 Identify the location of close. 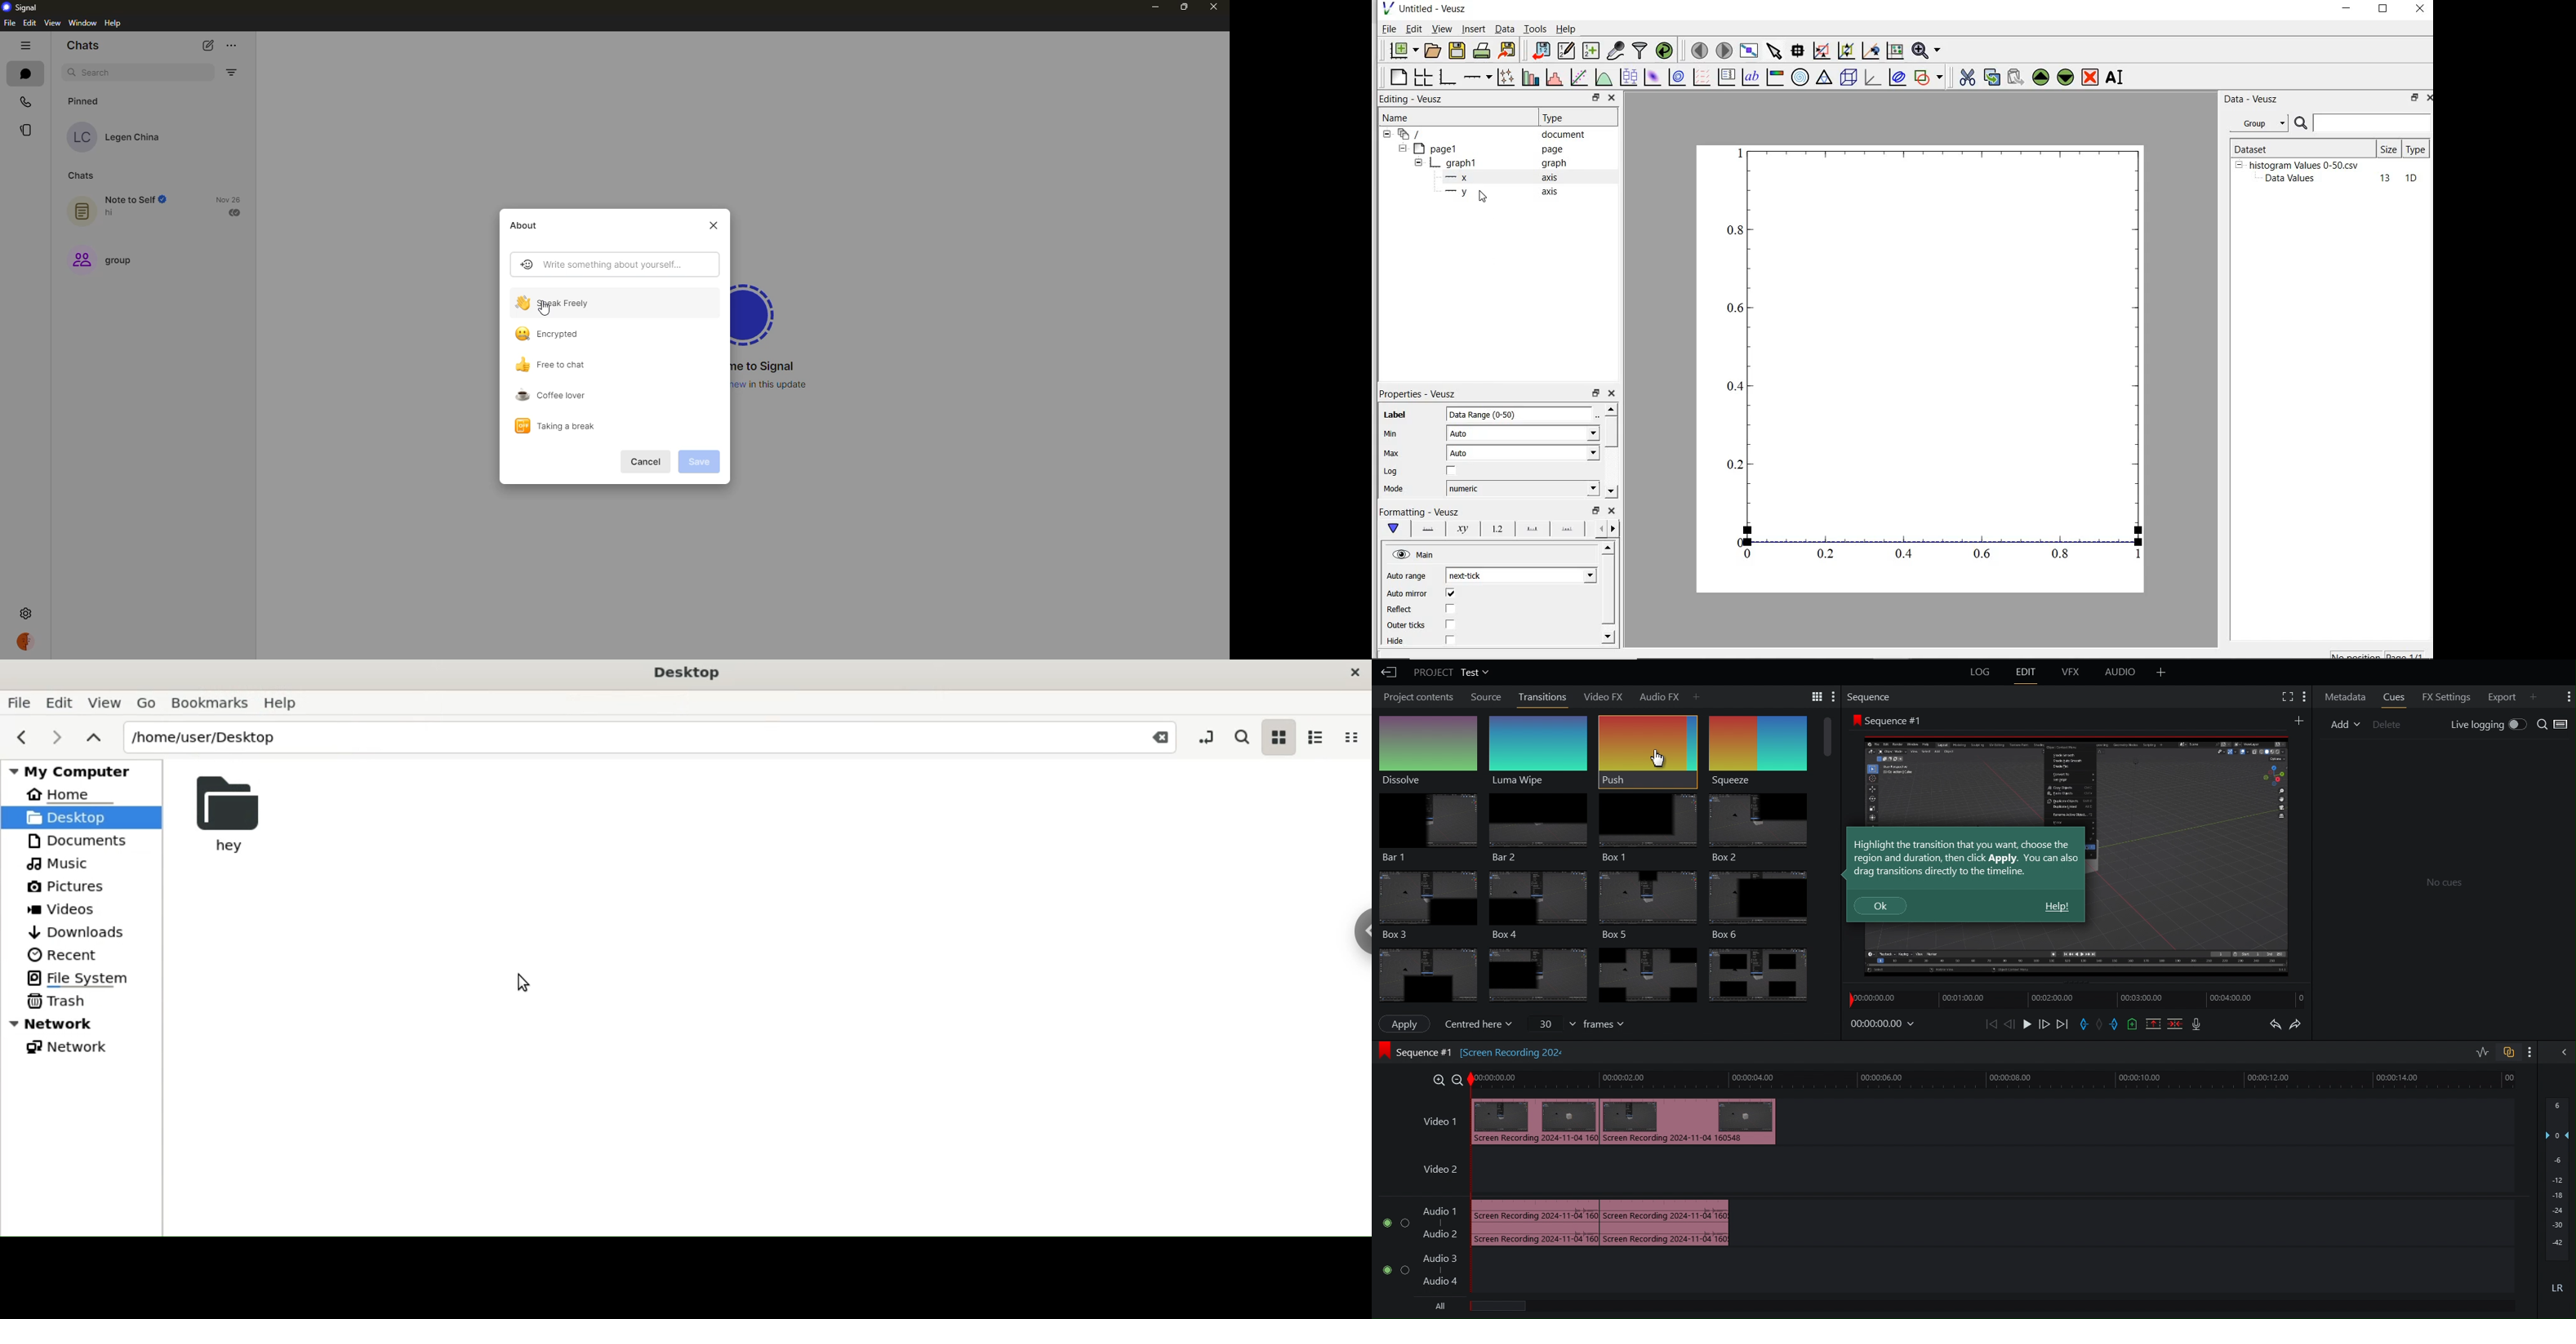
(2420, 9).